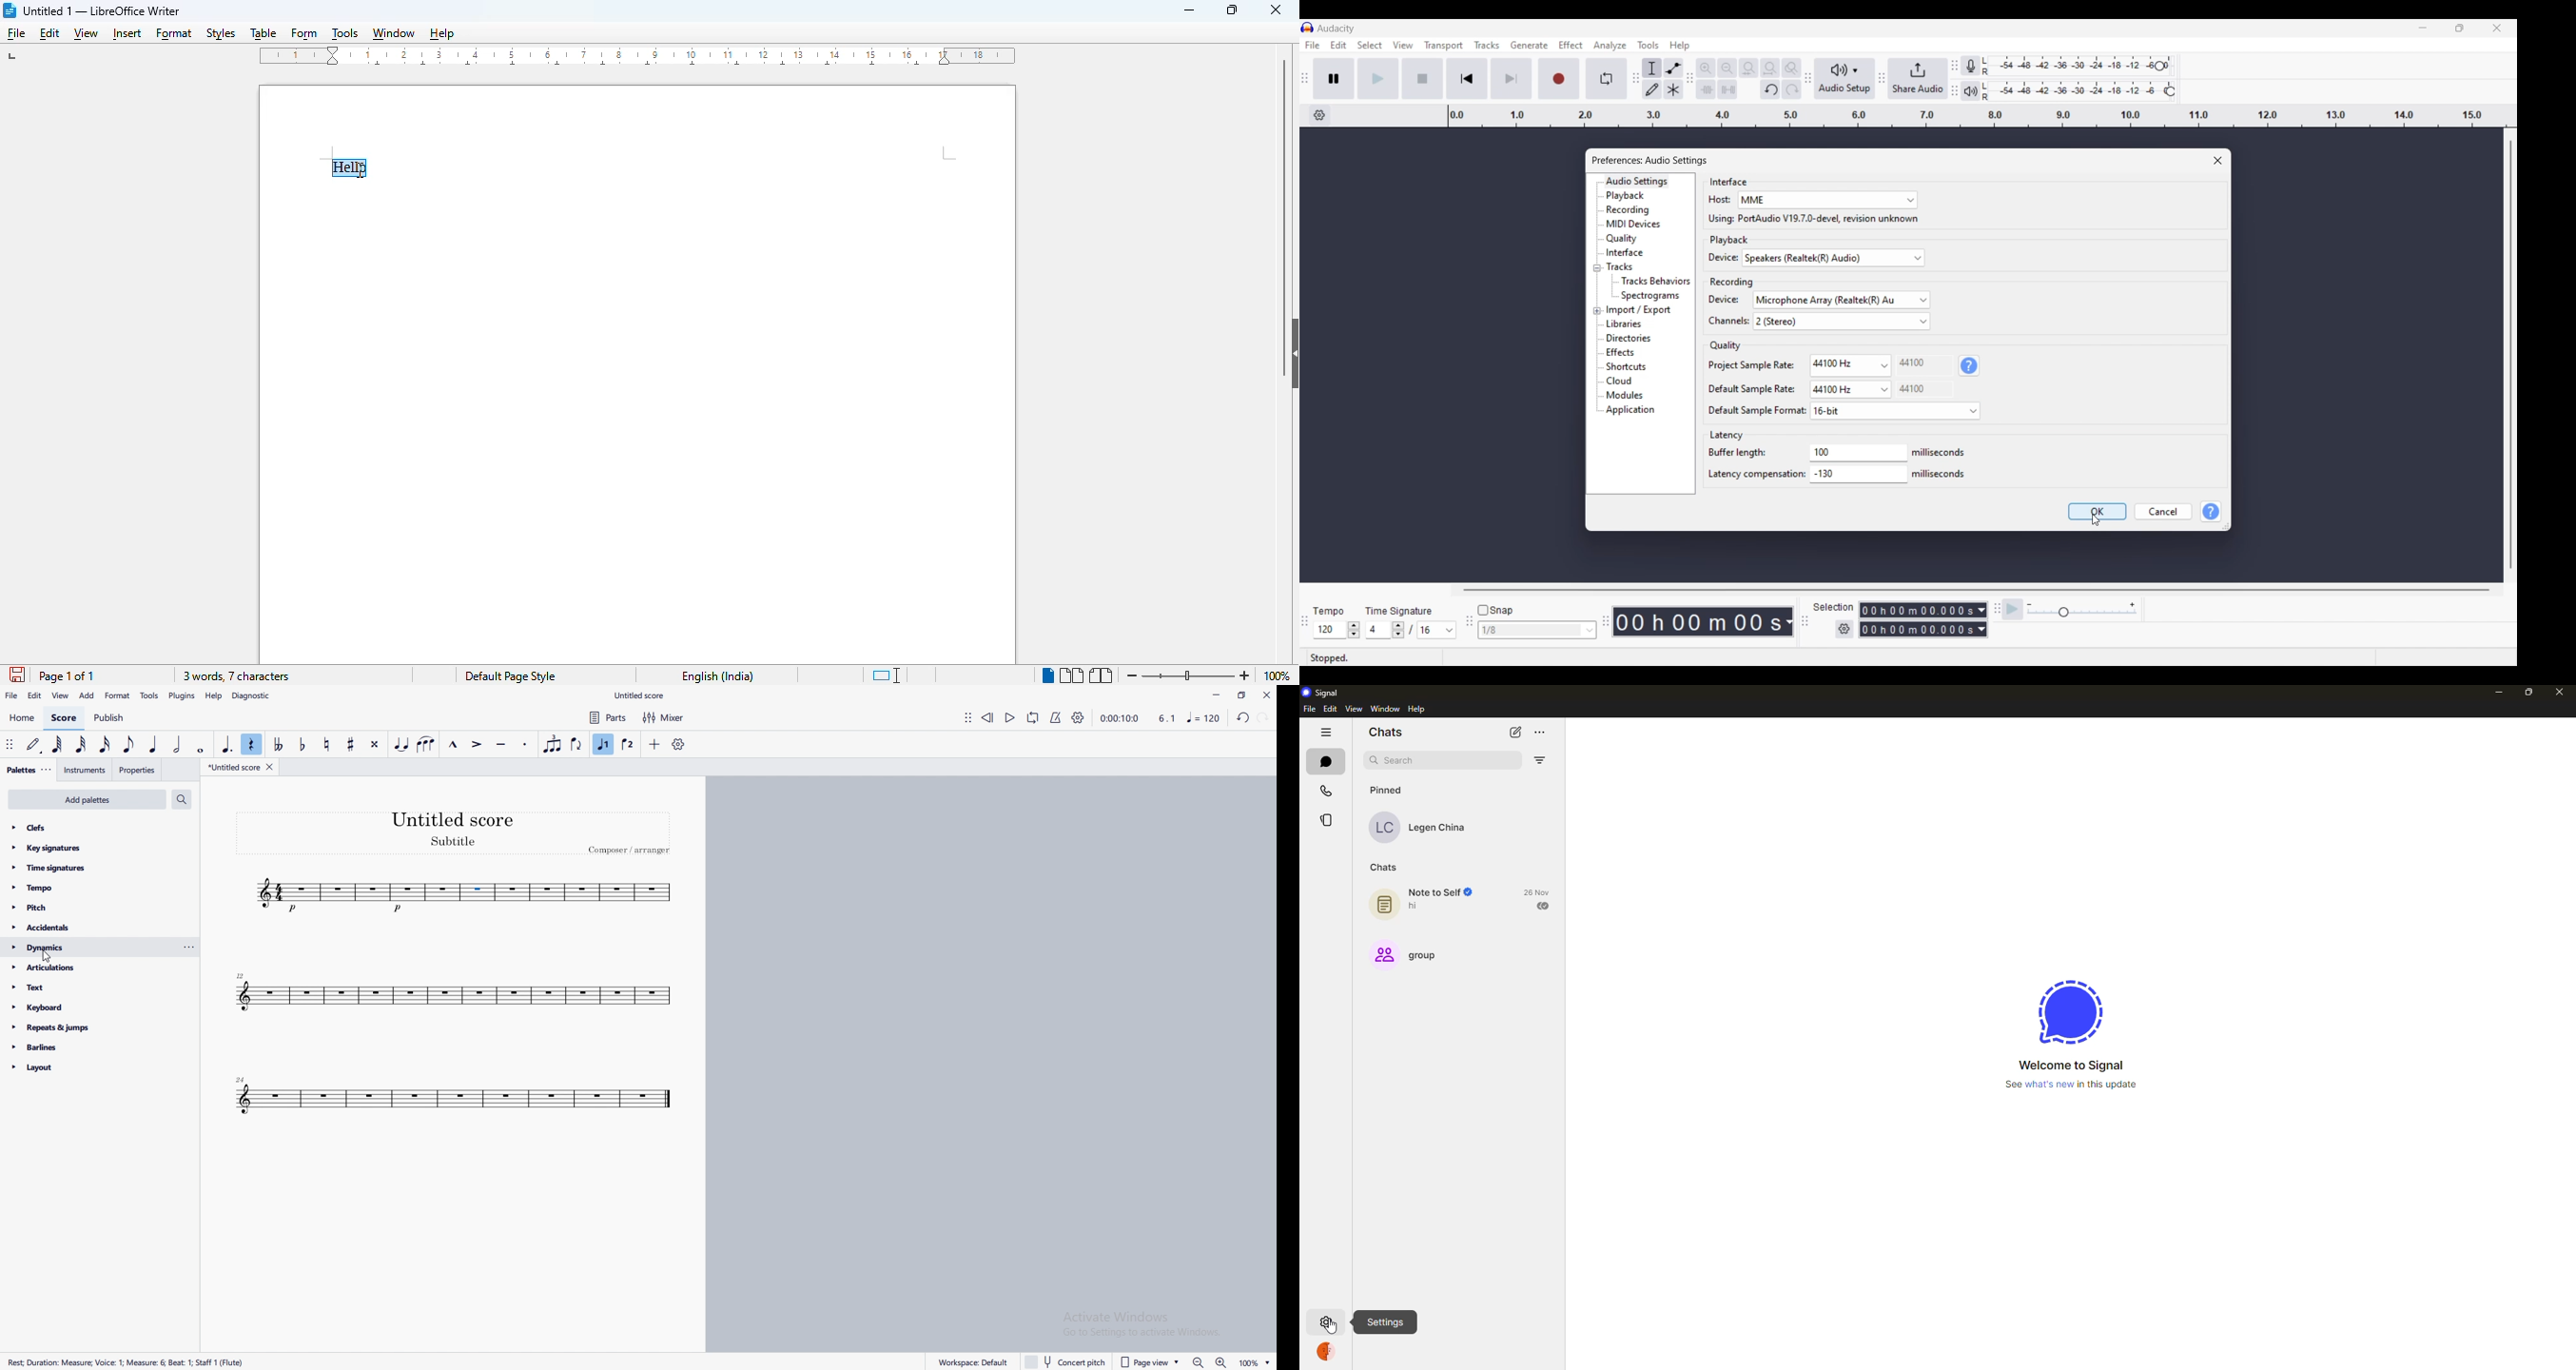 This screenshot has width=2576, height=1372. Describe the element at coordinates (50, 33) in the screenshot. I see `edit` at that location.